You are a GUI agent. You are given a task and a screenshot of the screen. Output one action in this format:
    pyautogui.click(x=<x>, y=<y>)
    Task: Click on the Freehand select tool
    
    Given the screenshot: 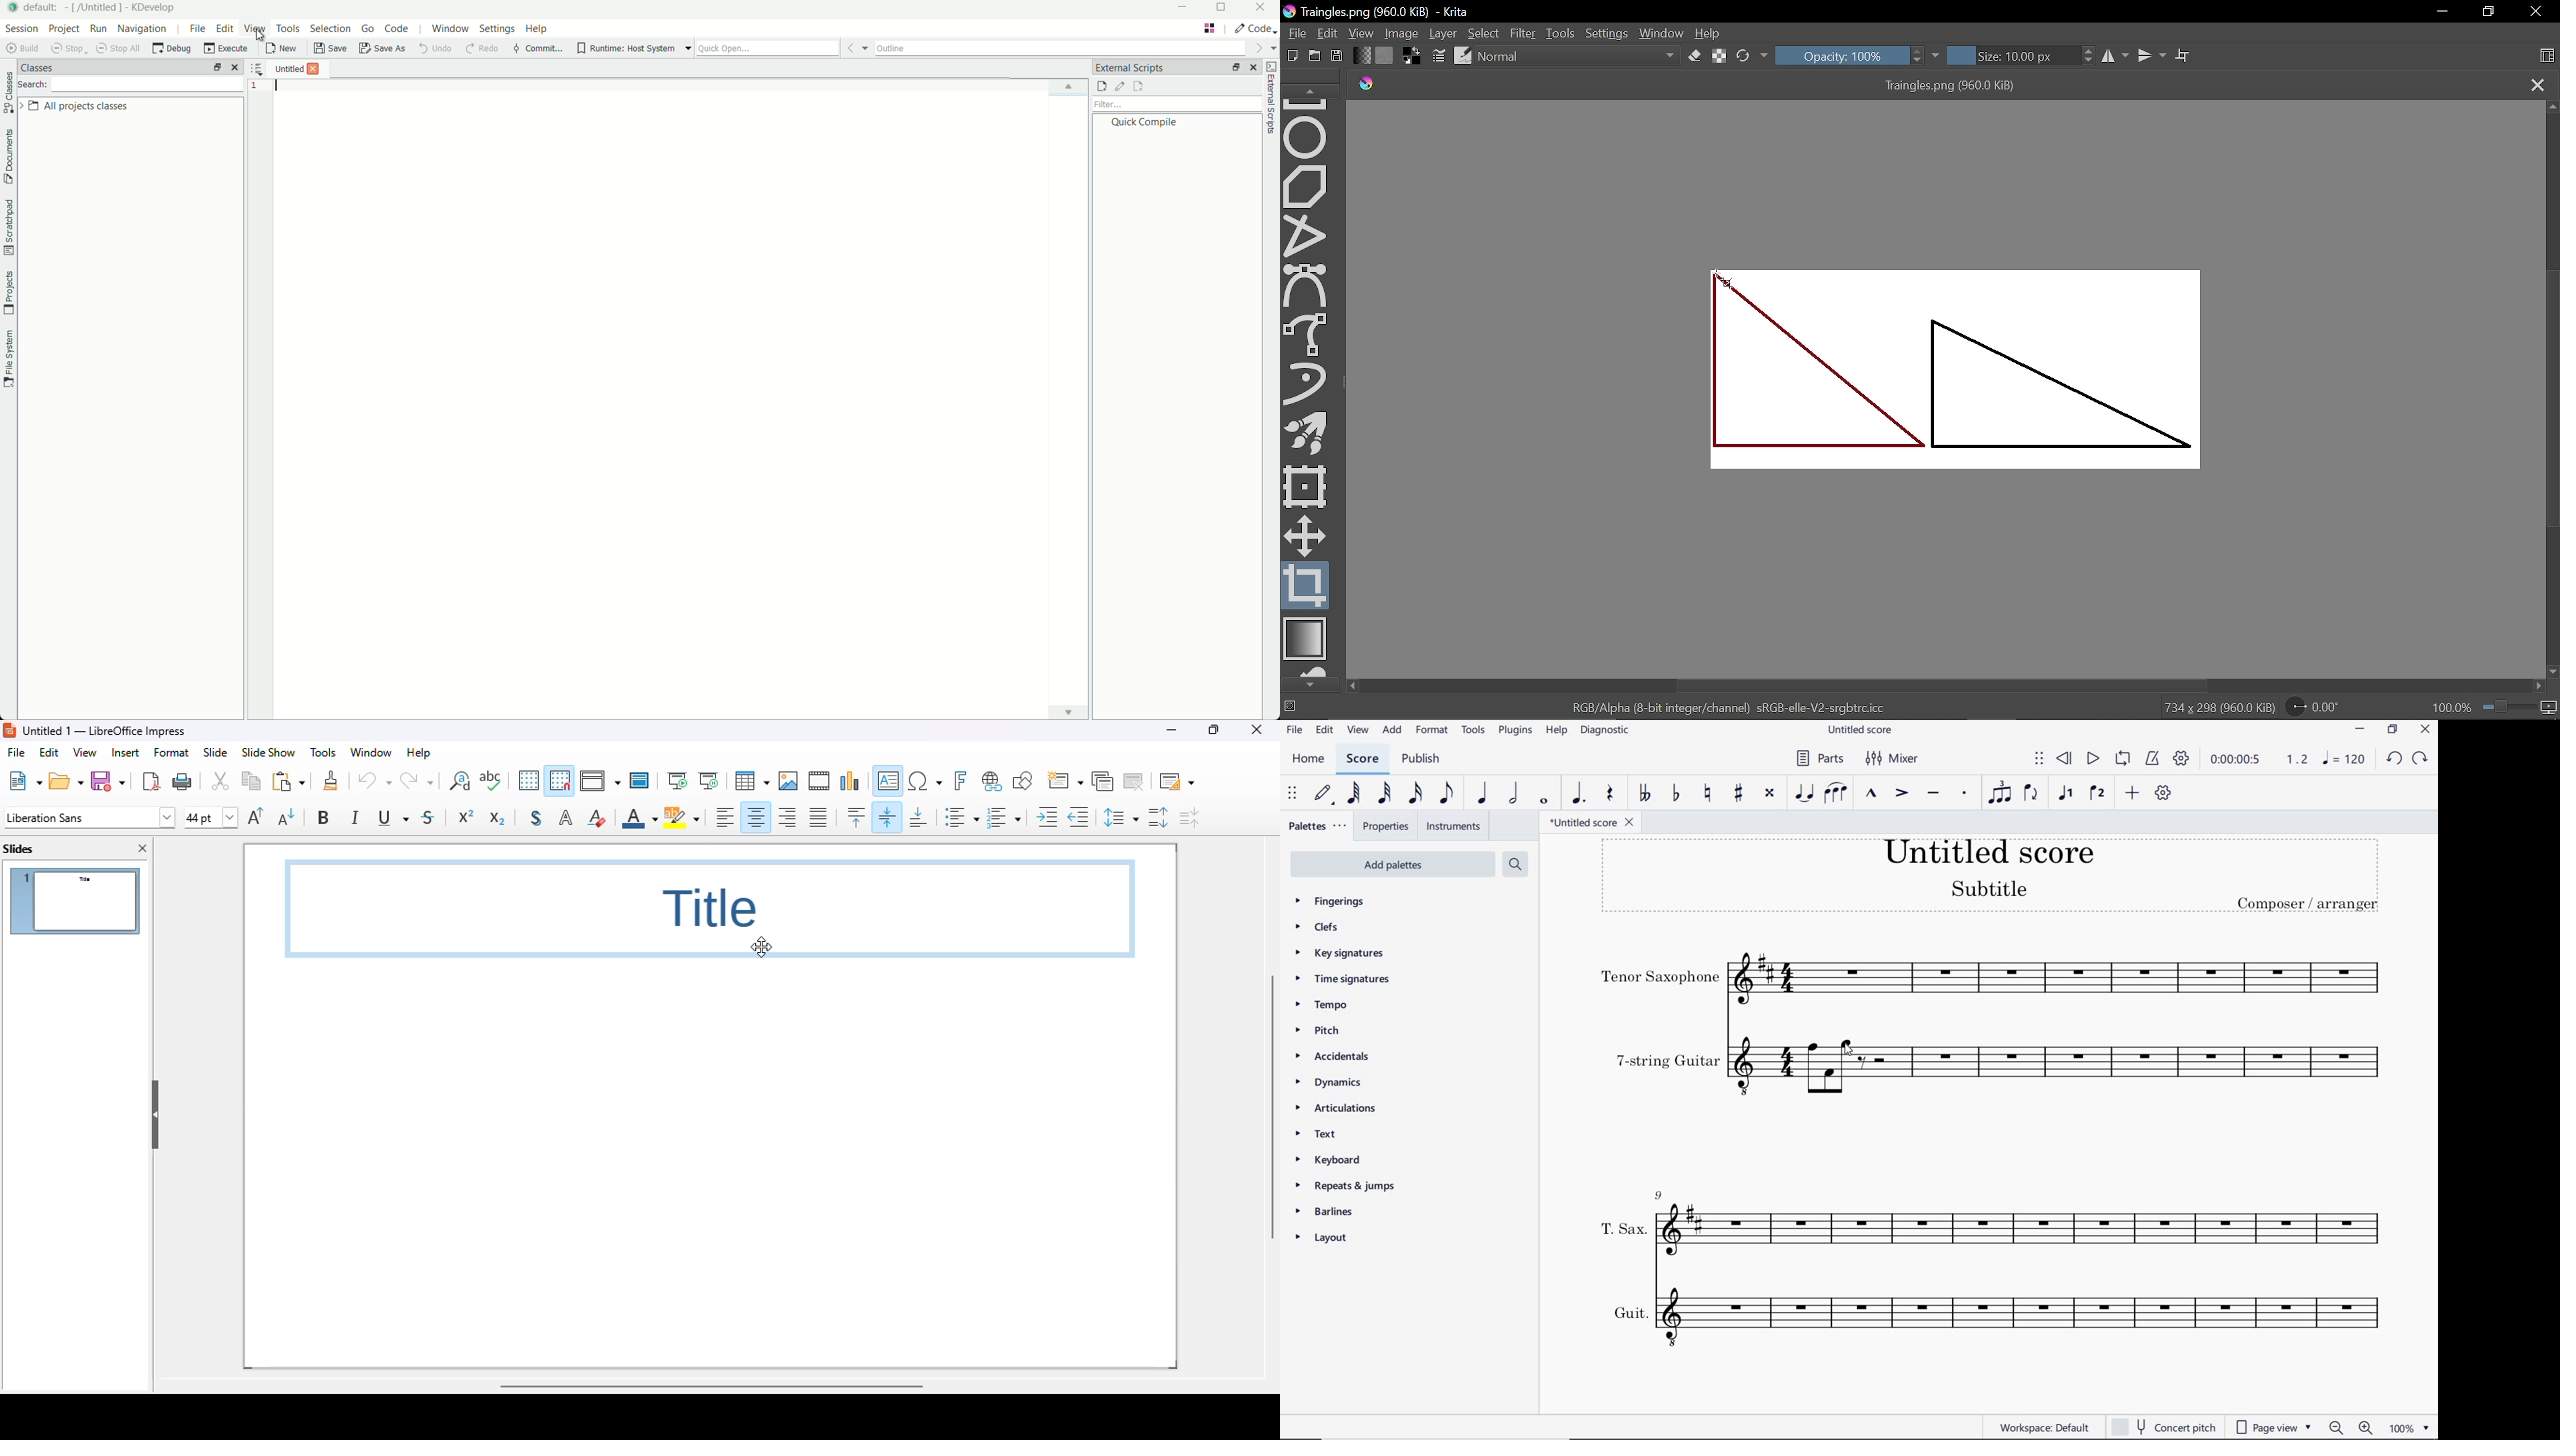 What is the action you would take?
    pyautogui.click(x=1308, y=333)
    